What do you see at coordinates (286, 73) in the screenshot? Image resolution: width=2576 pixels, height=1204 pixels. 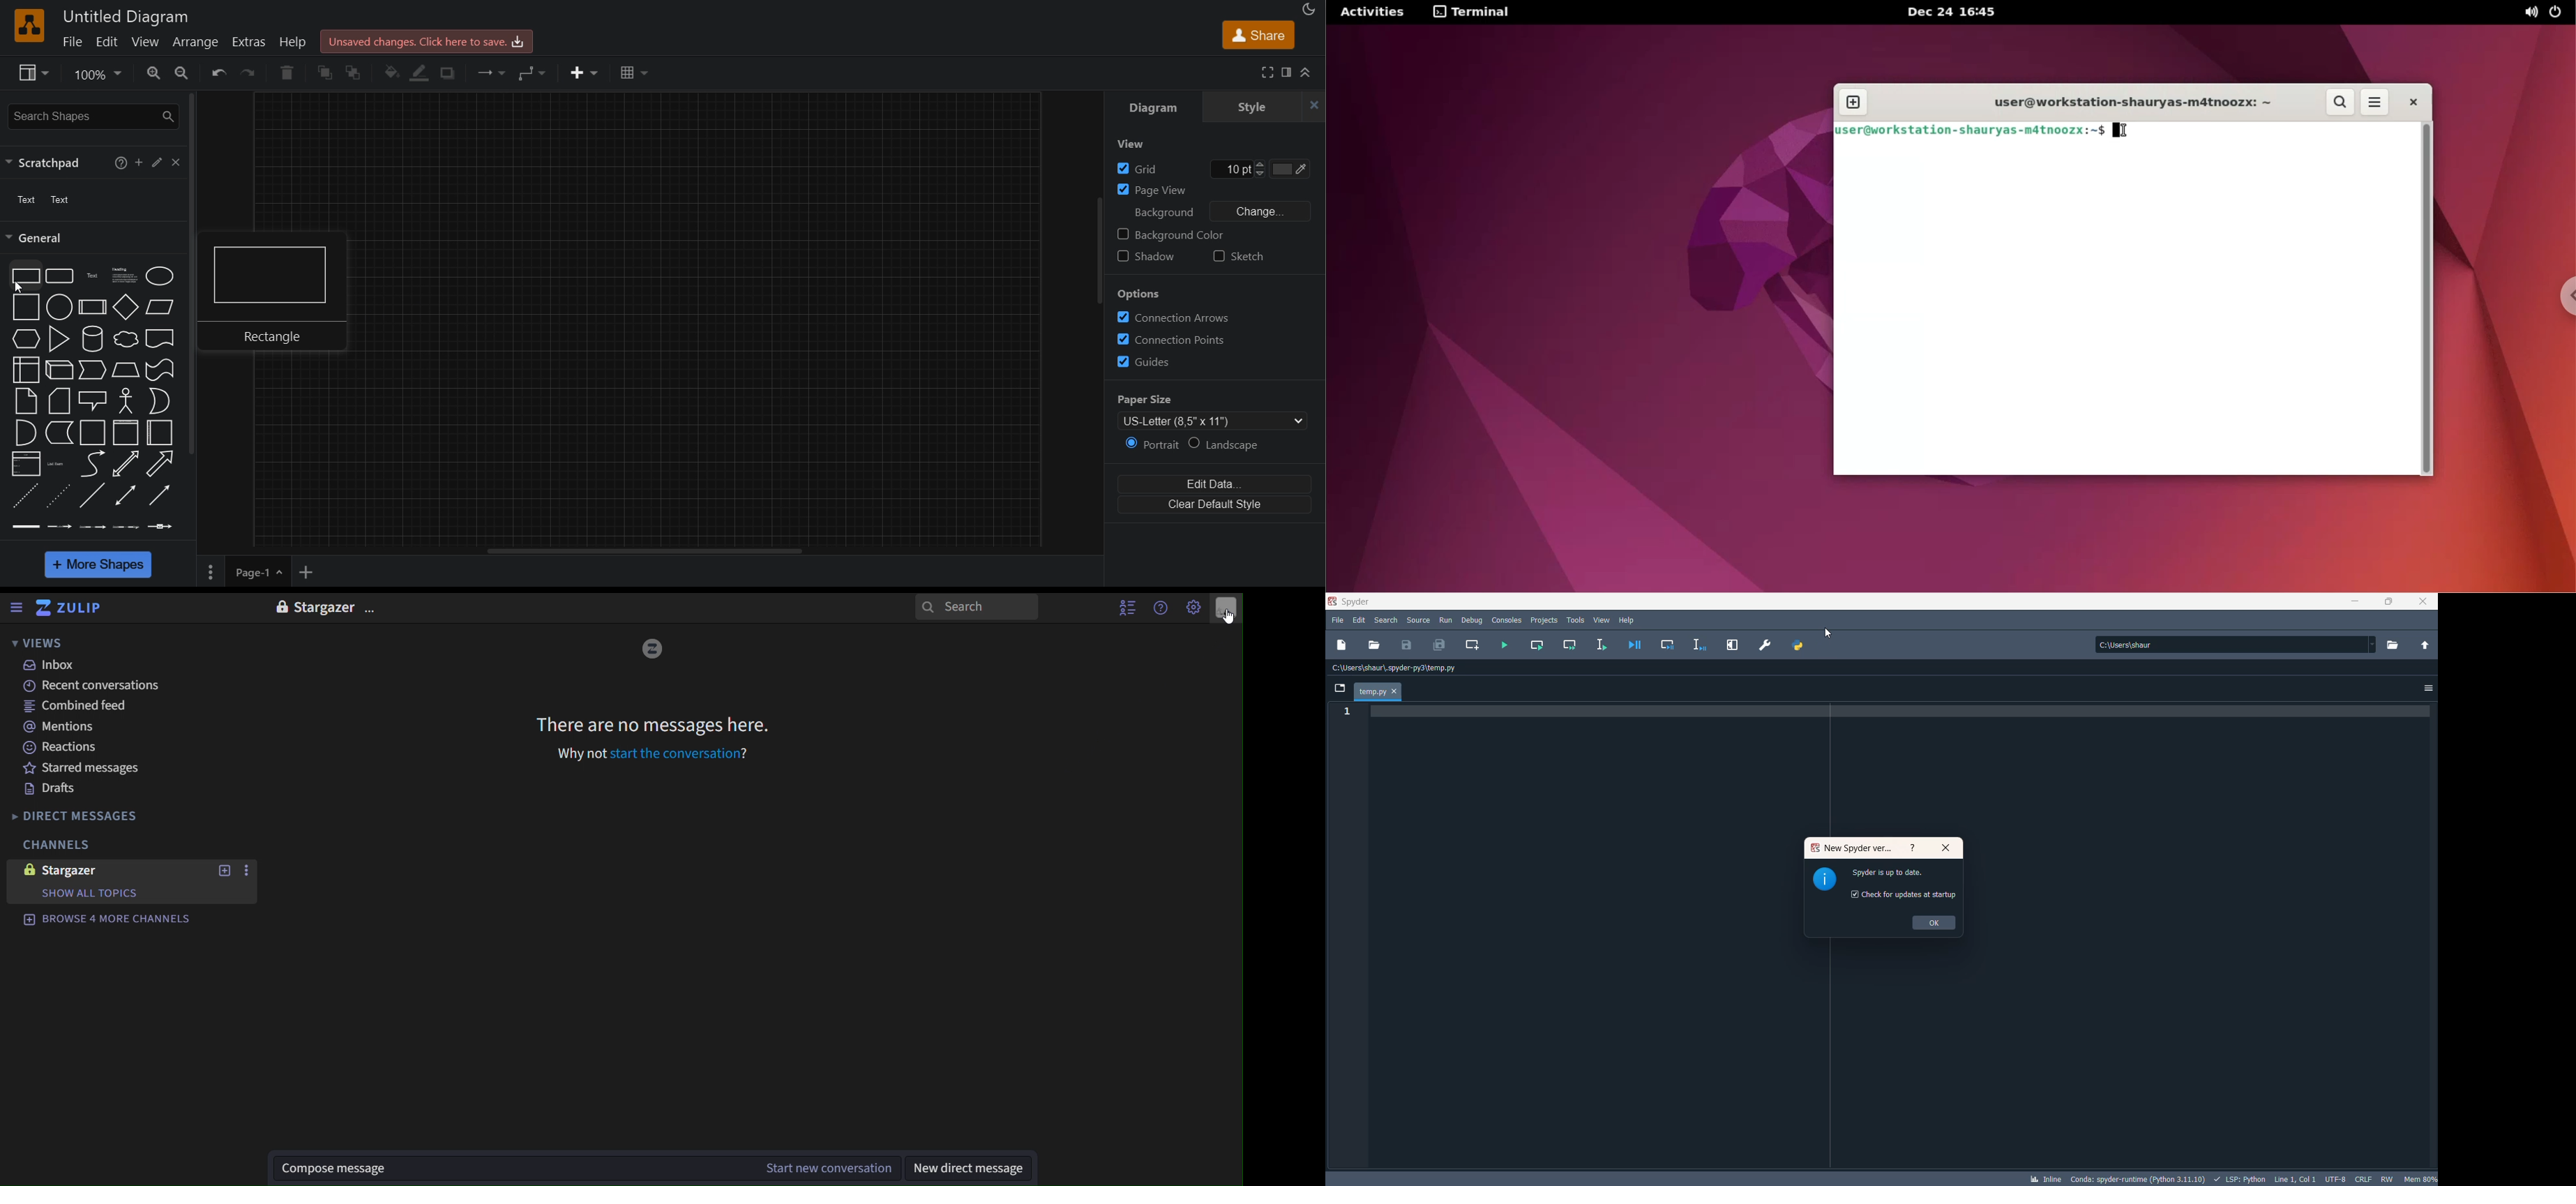 I see `help` at bounding box center [286, 73].